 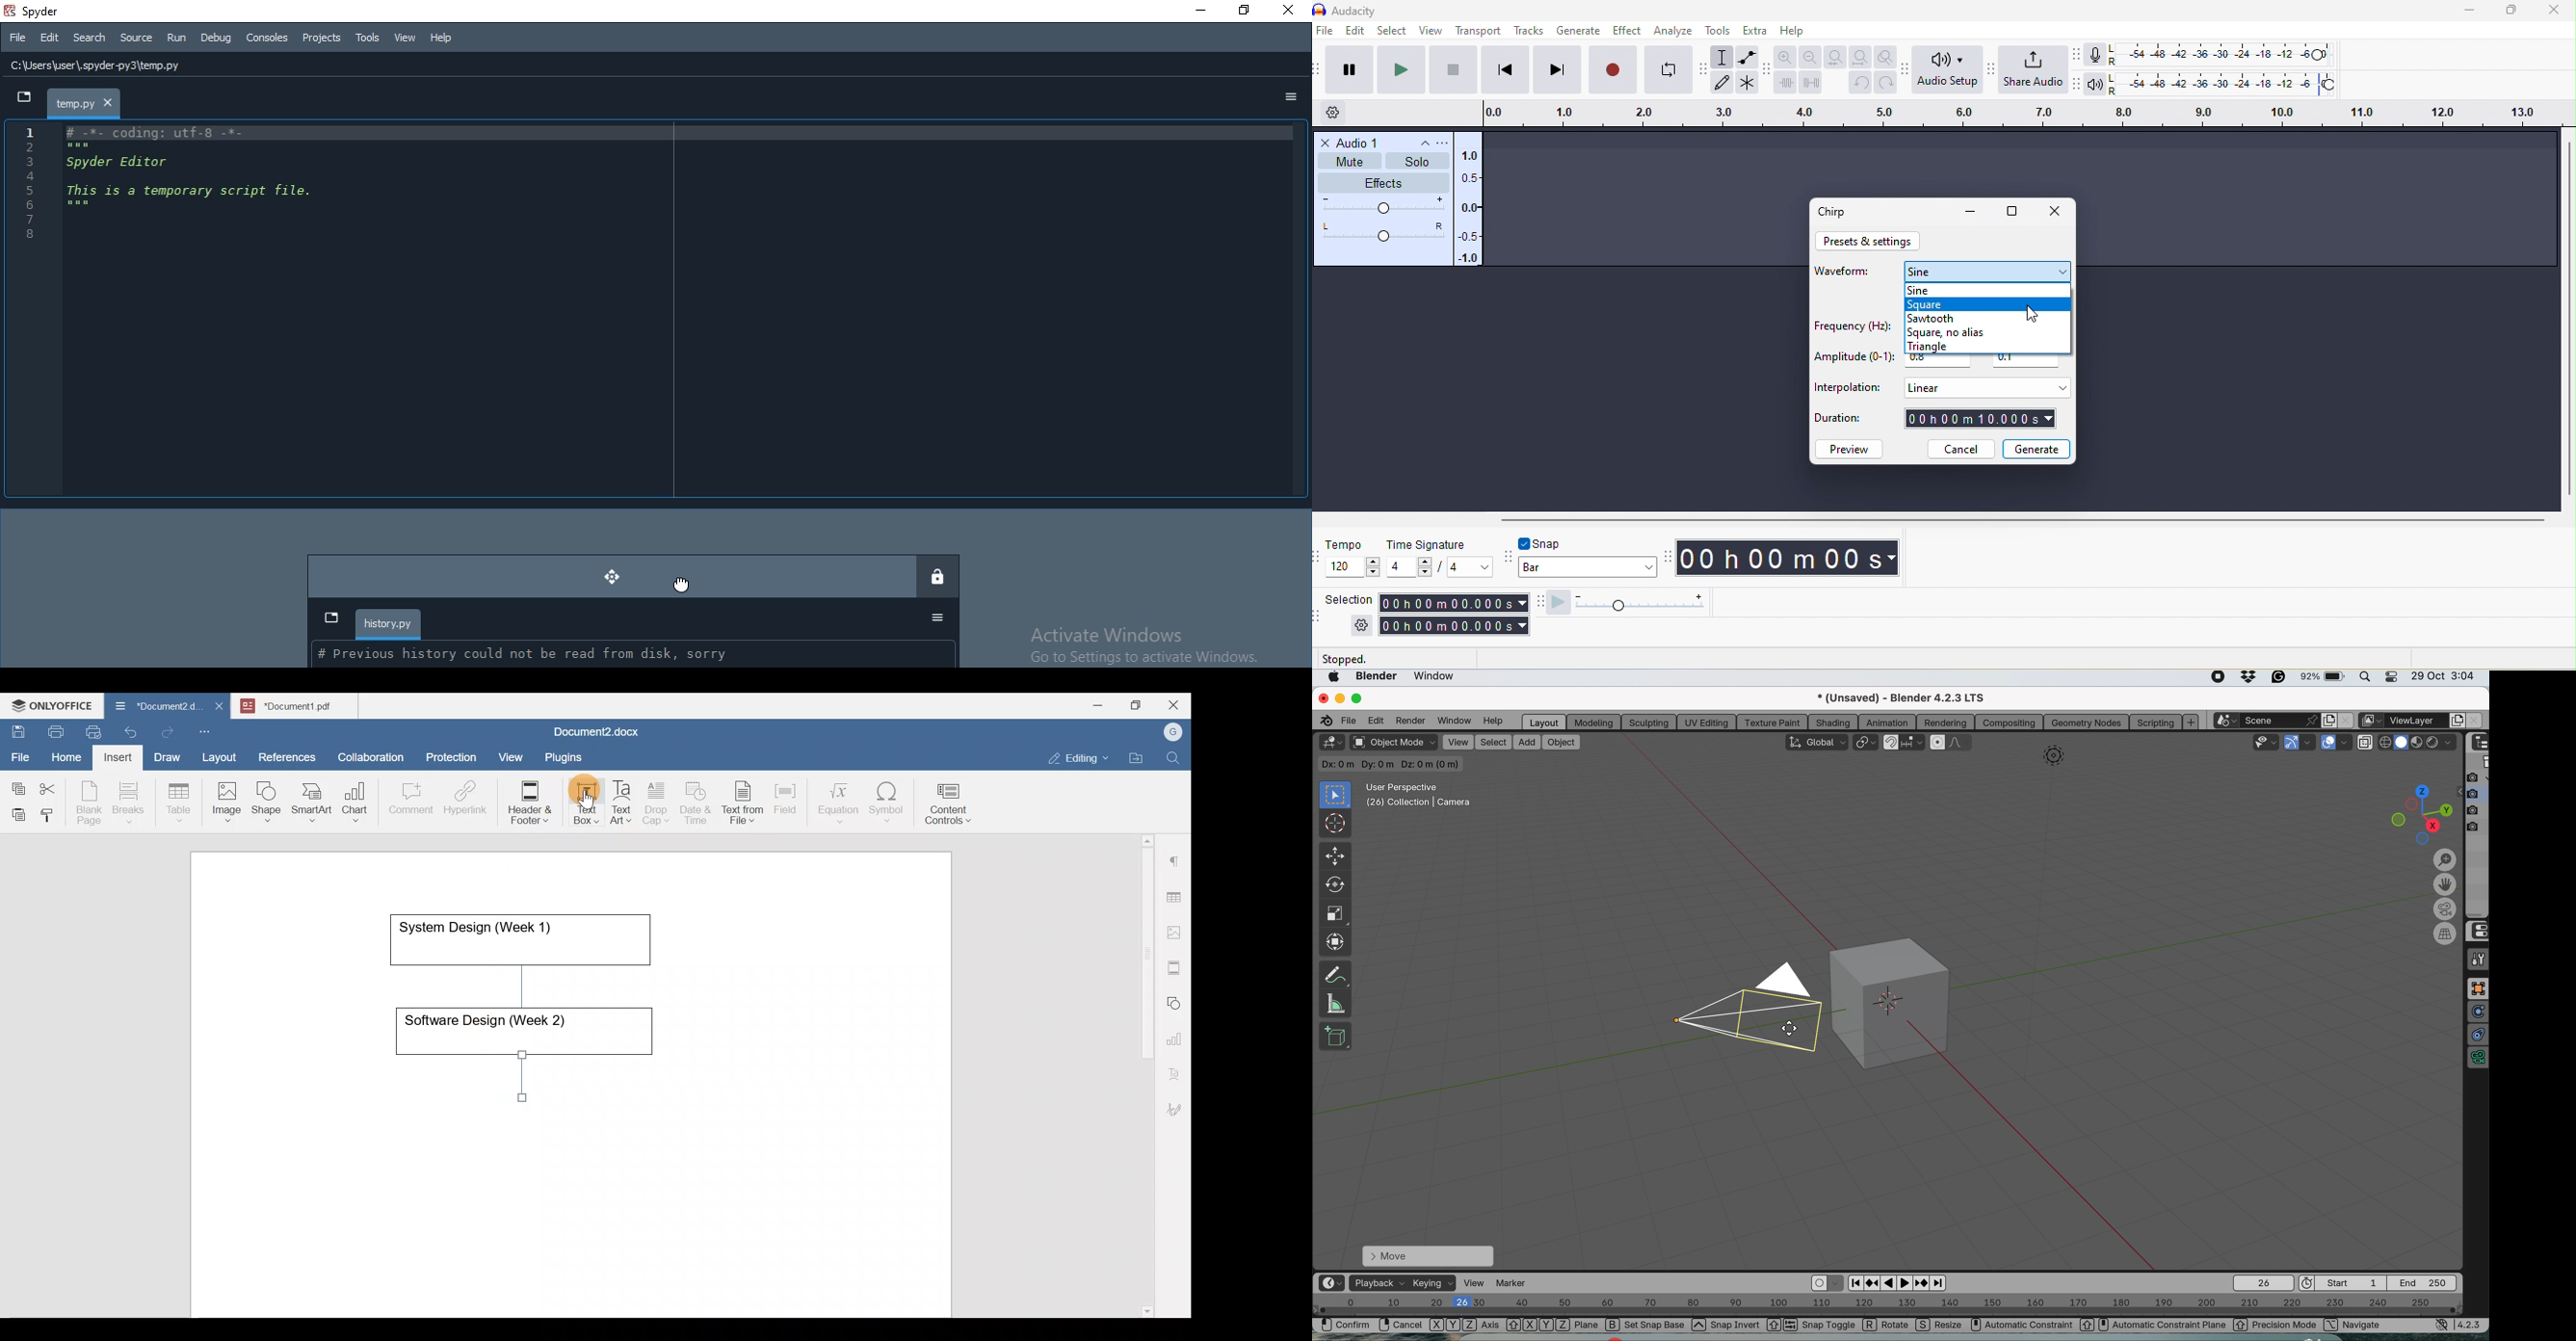 What do you see at coordinates (2054, 758) in the screenshot?
I see `image shape` at bounding box center [2054, 758].